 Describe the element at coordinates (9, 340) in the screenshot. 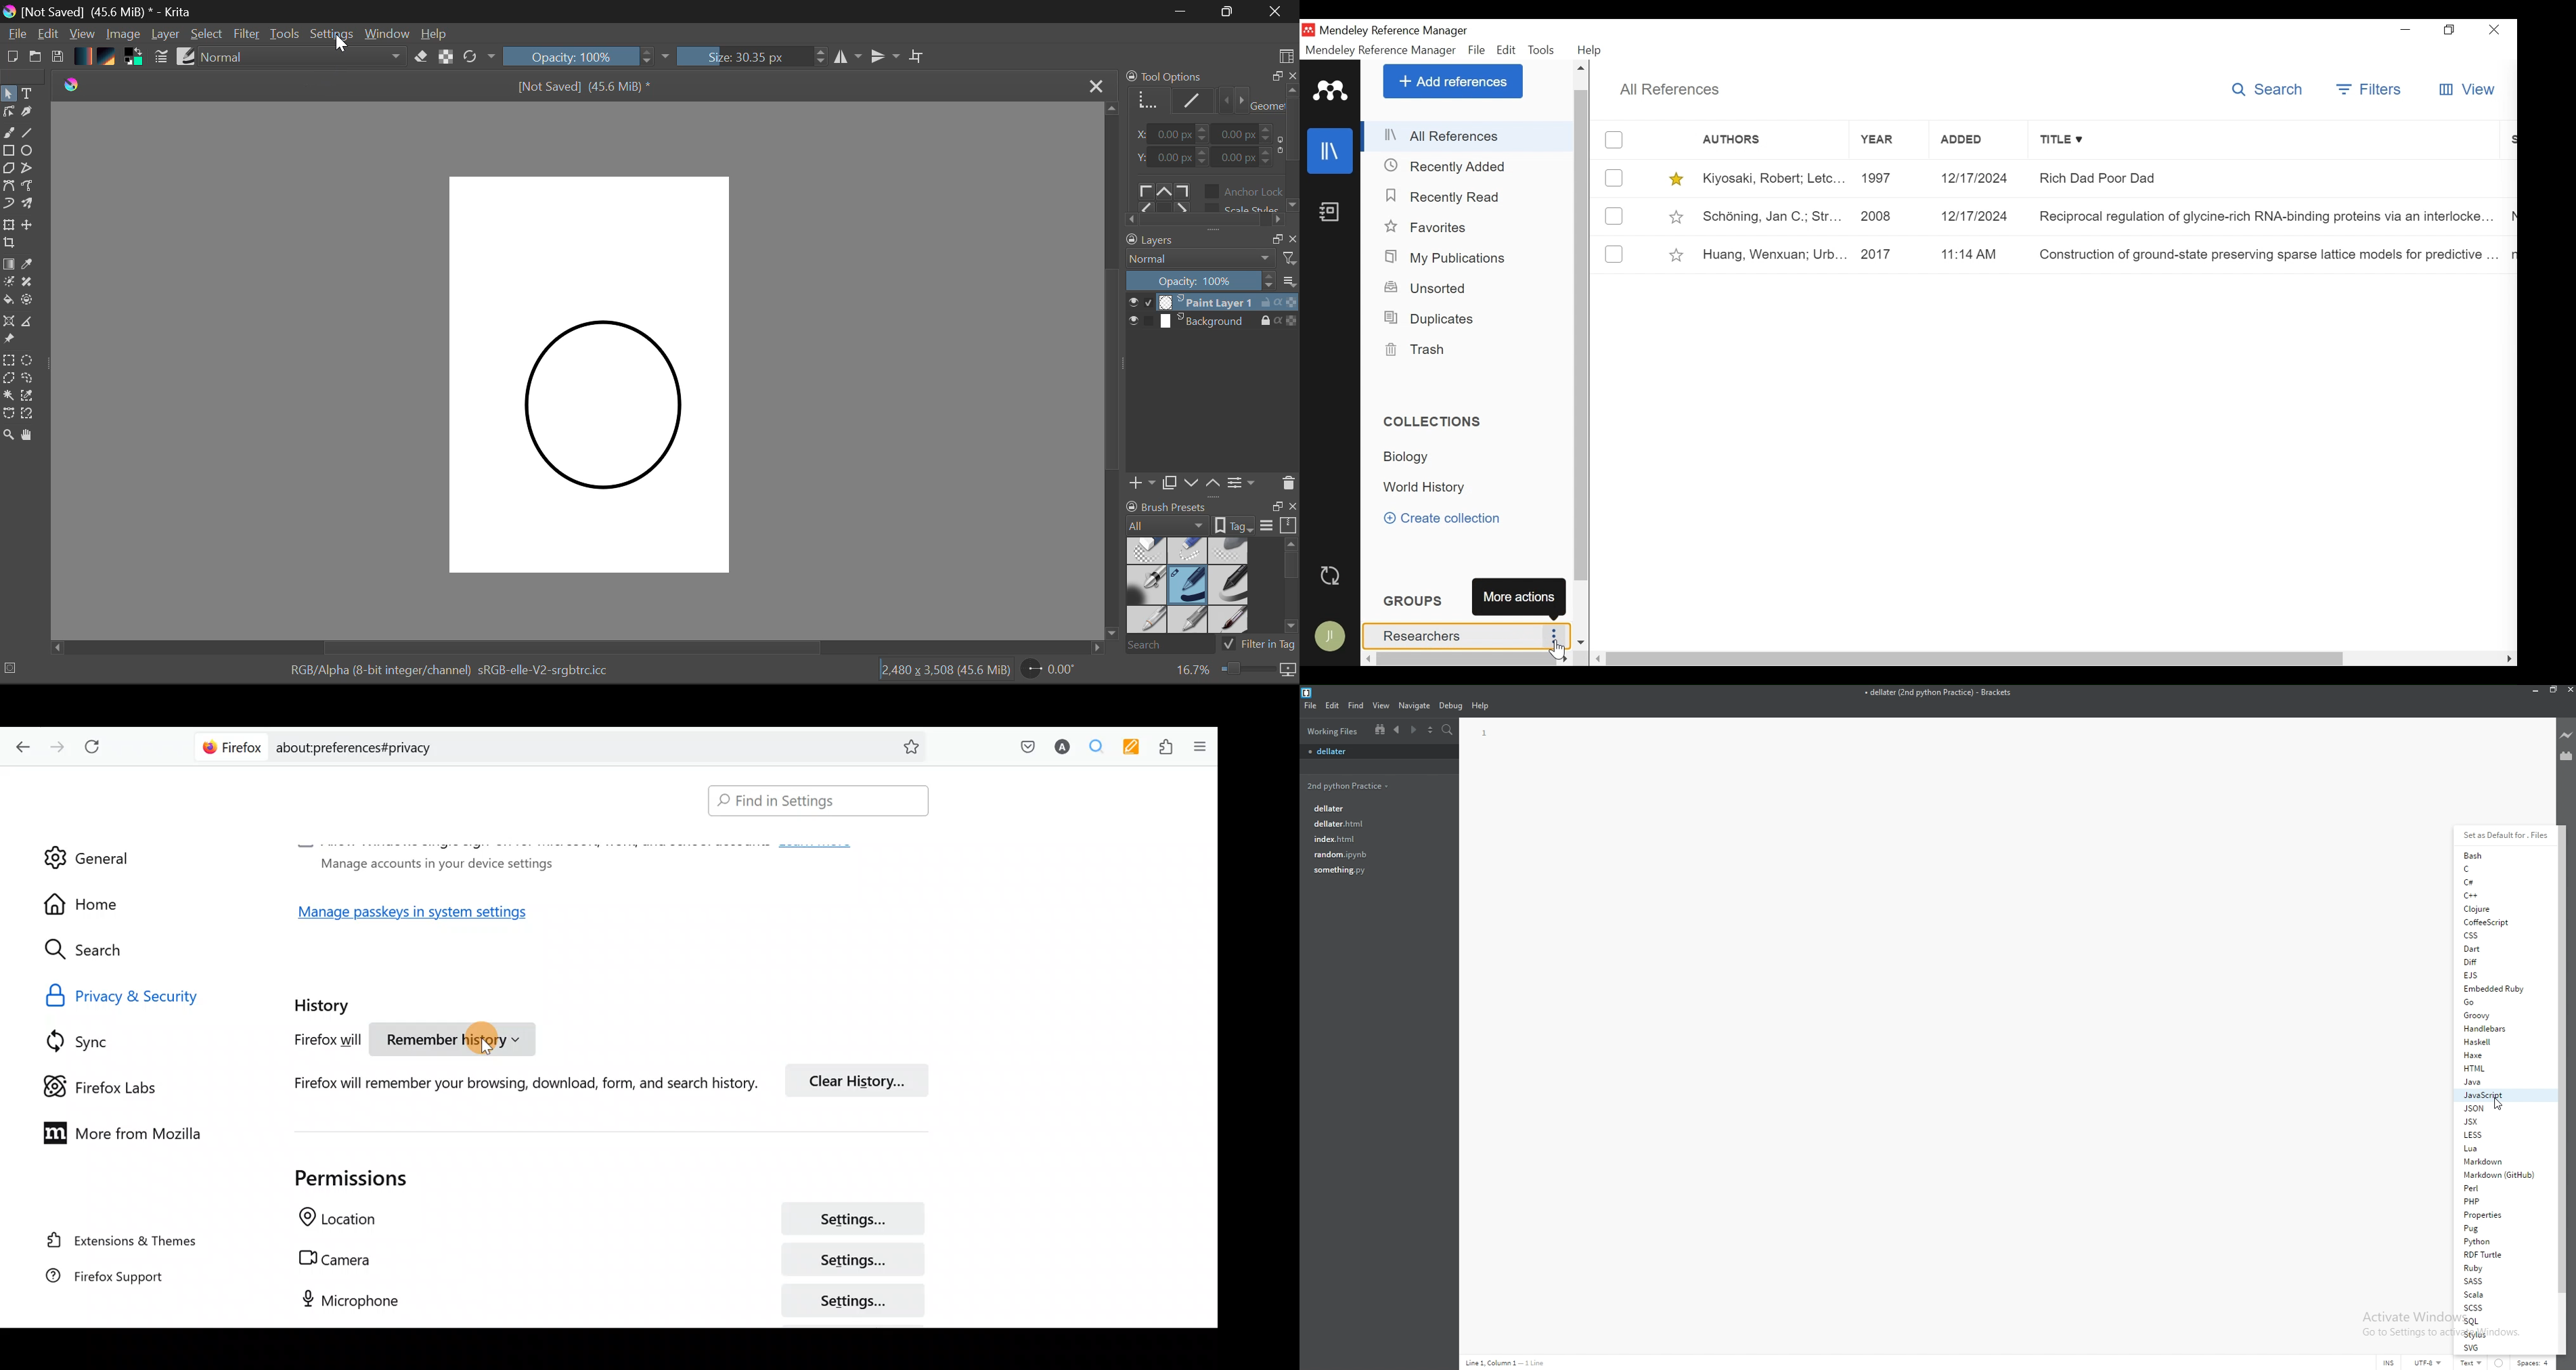

I see `Reference Images` at that location.